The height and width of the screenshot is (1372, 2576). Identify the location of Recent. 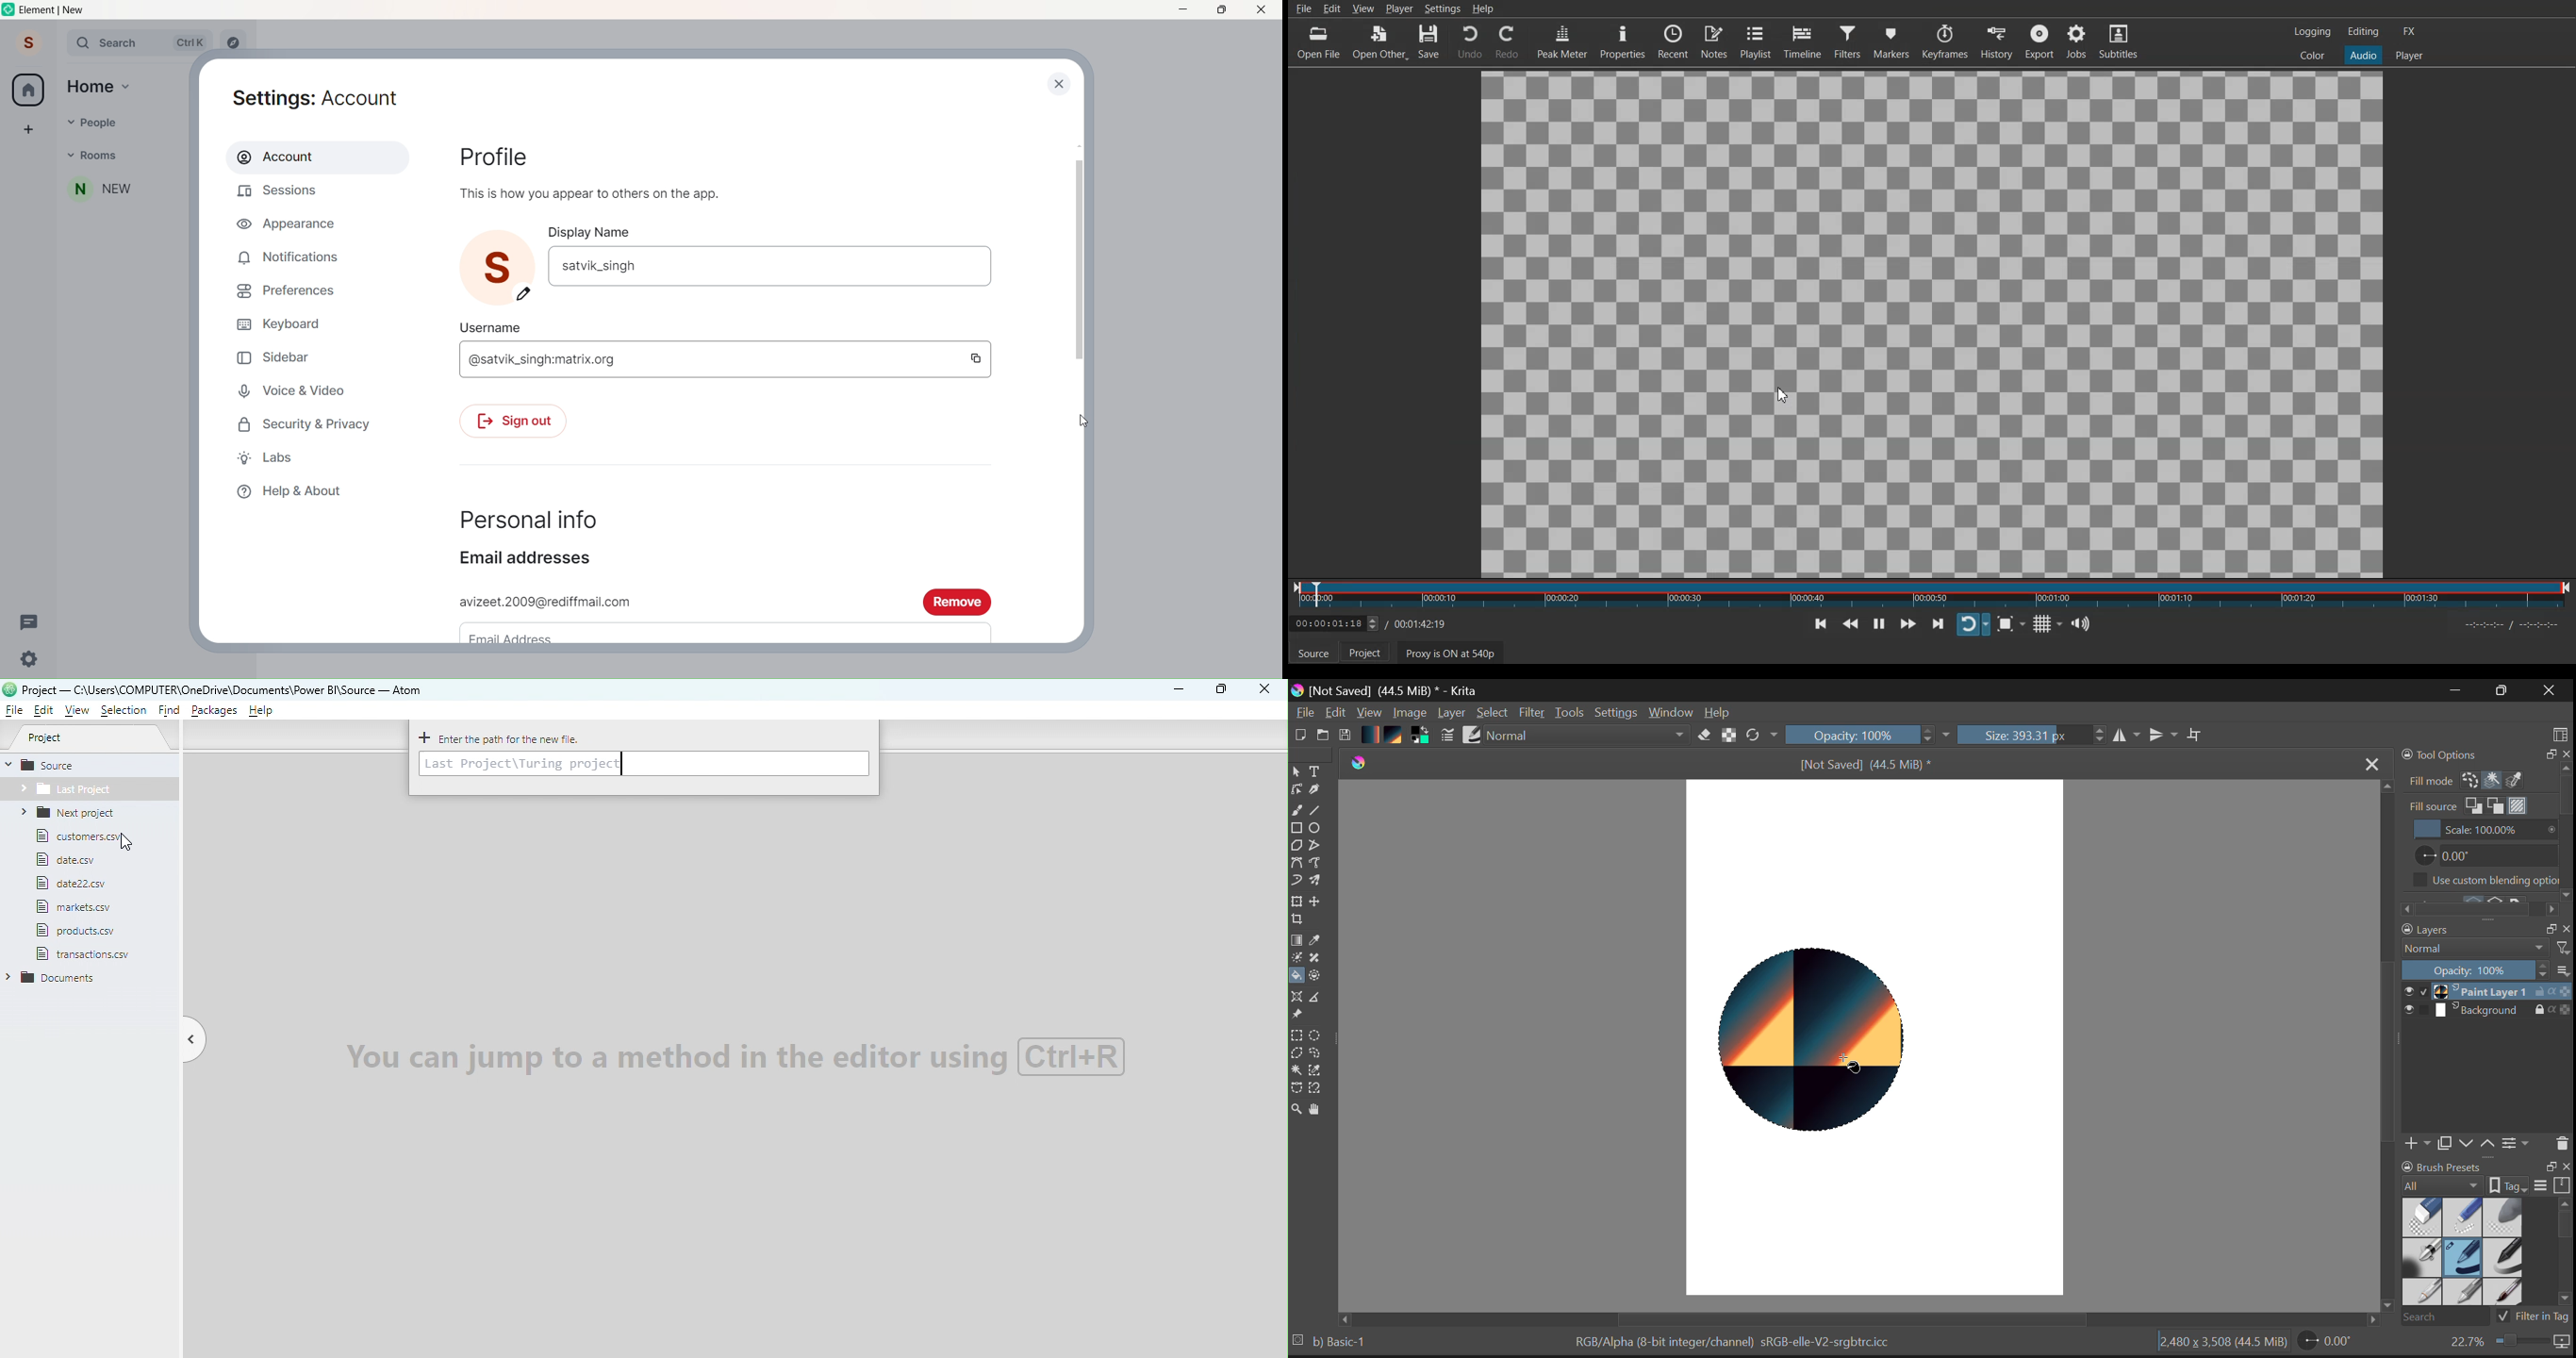
(1673, 41).